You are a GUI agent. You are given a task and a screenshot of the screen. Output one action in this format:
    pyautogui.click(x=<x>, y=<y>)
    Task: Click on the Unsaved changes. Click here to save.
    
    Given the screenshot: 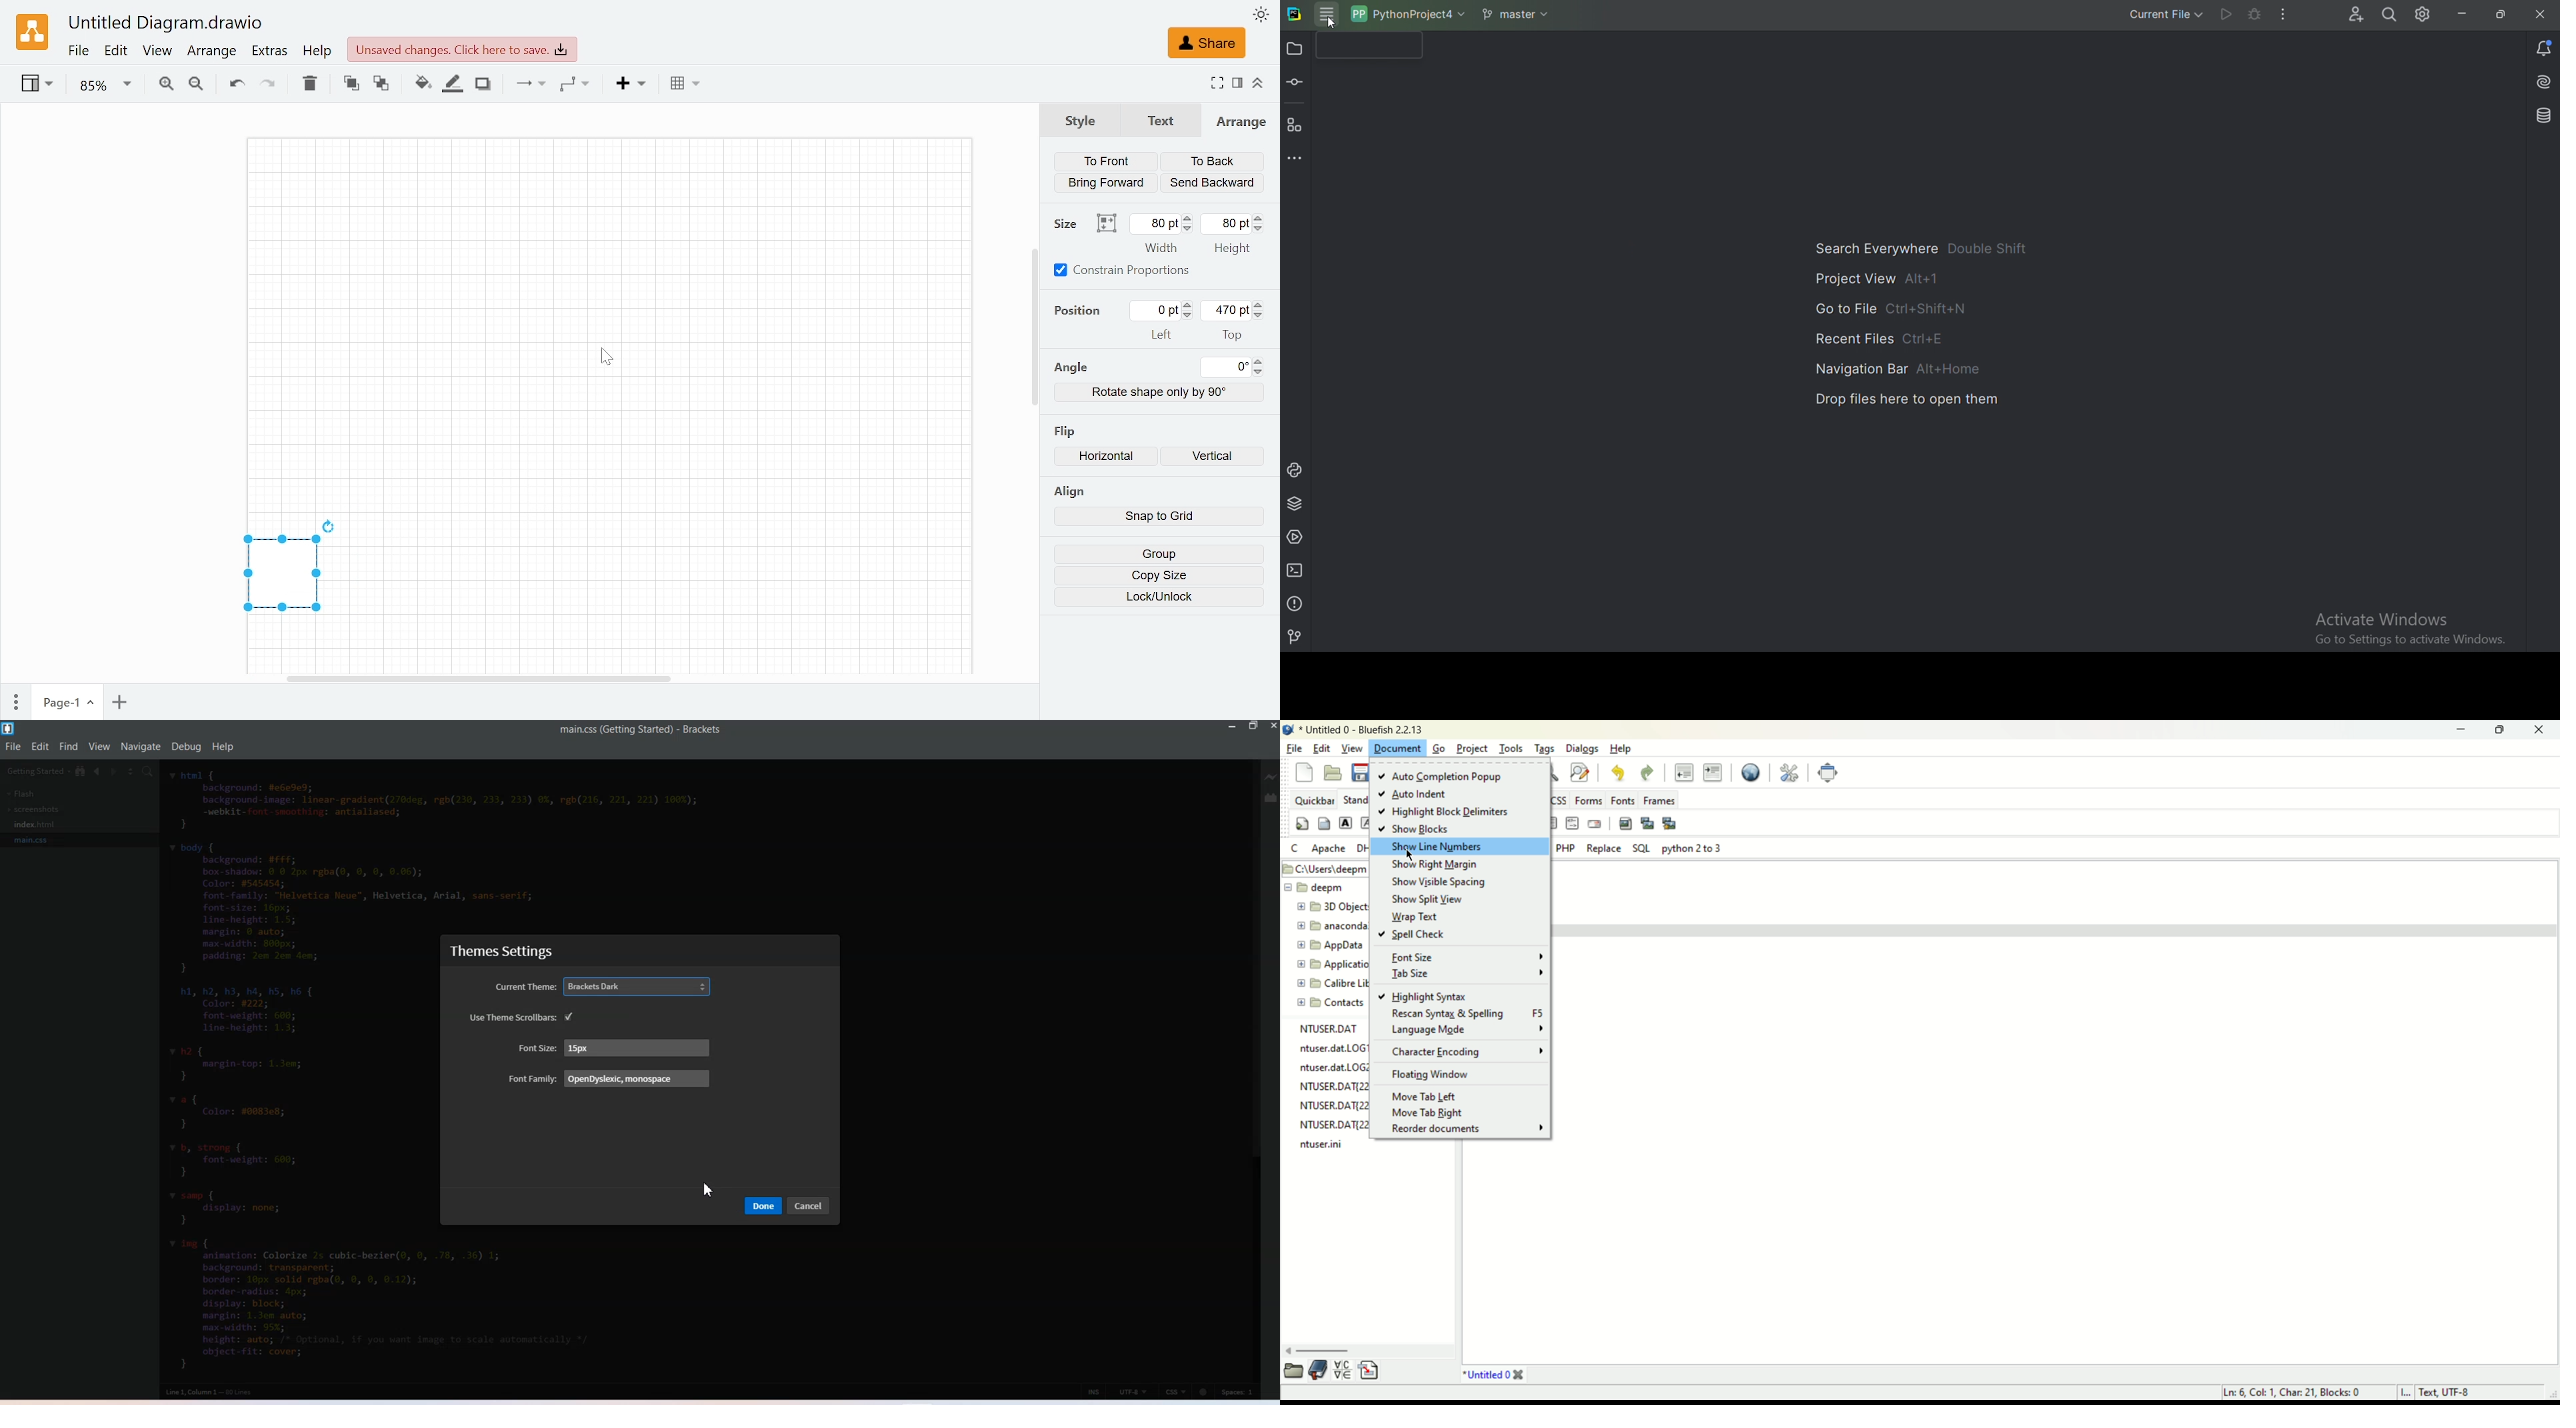 What is the action you would take?
    pyautogui.click(x=462, y=49)
    